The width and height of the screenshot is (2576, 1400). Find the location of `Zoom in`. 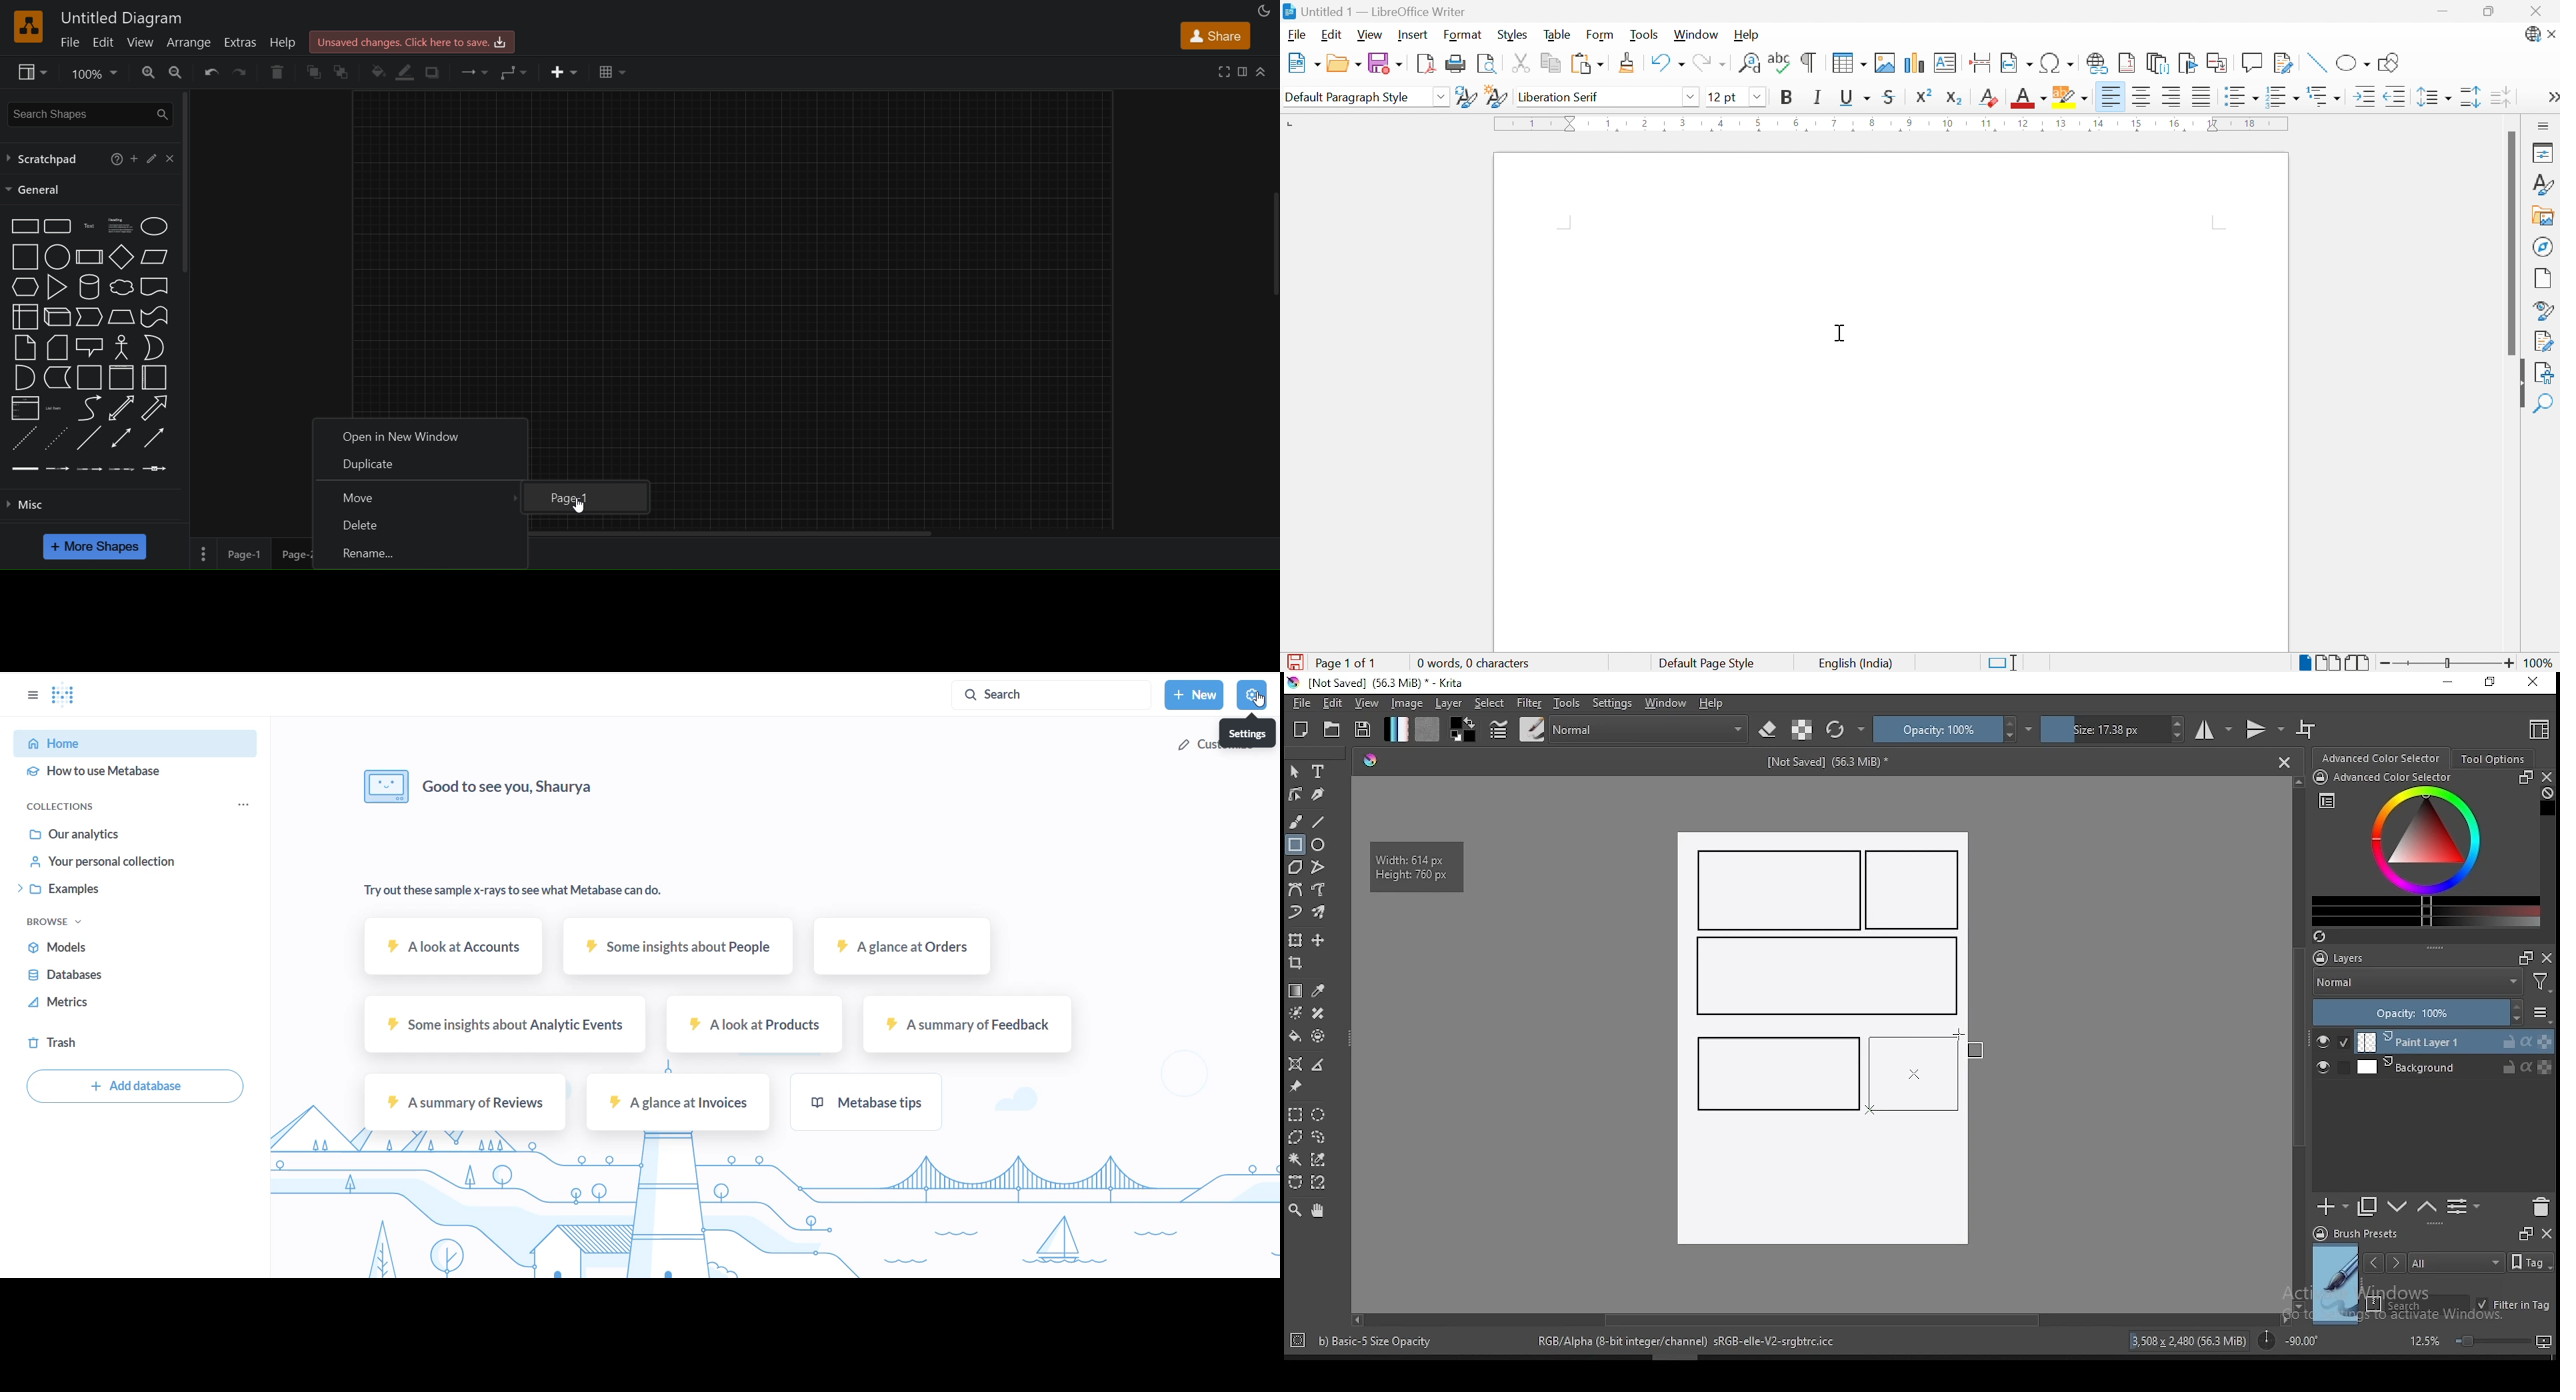

Zoom in is located at coordinates (2508, 665).